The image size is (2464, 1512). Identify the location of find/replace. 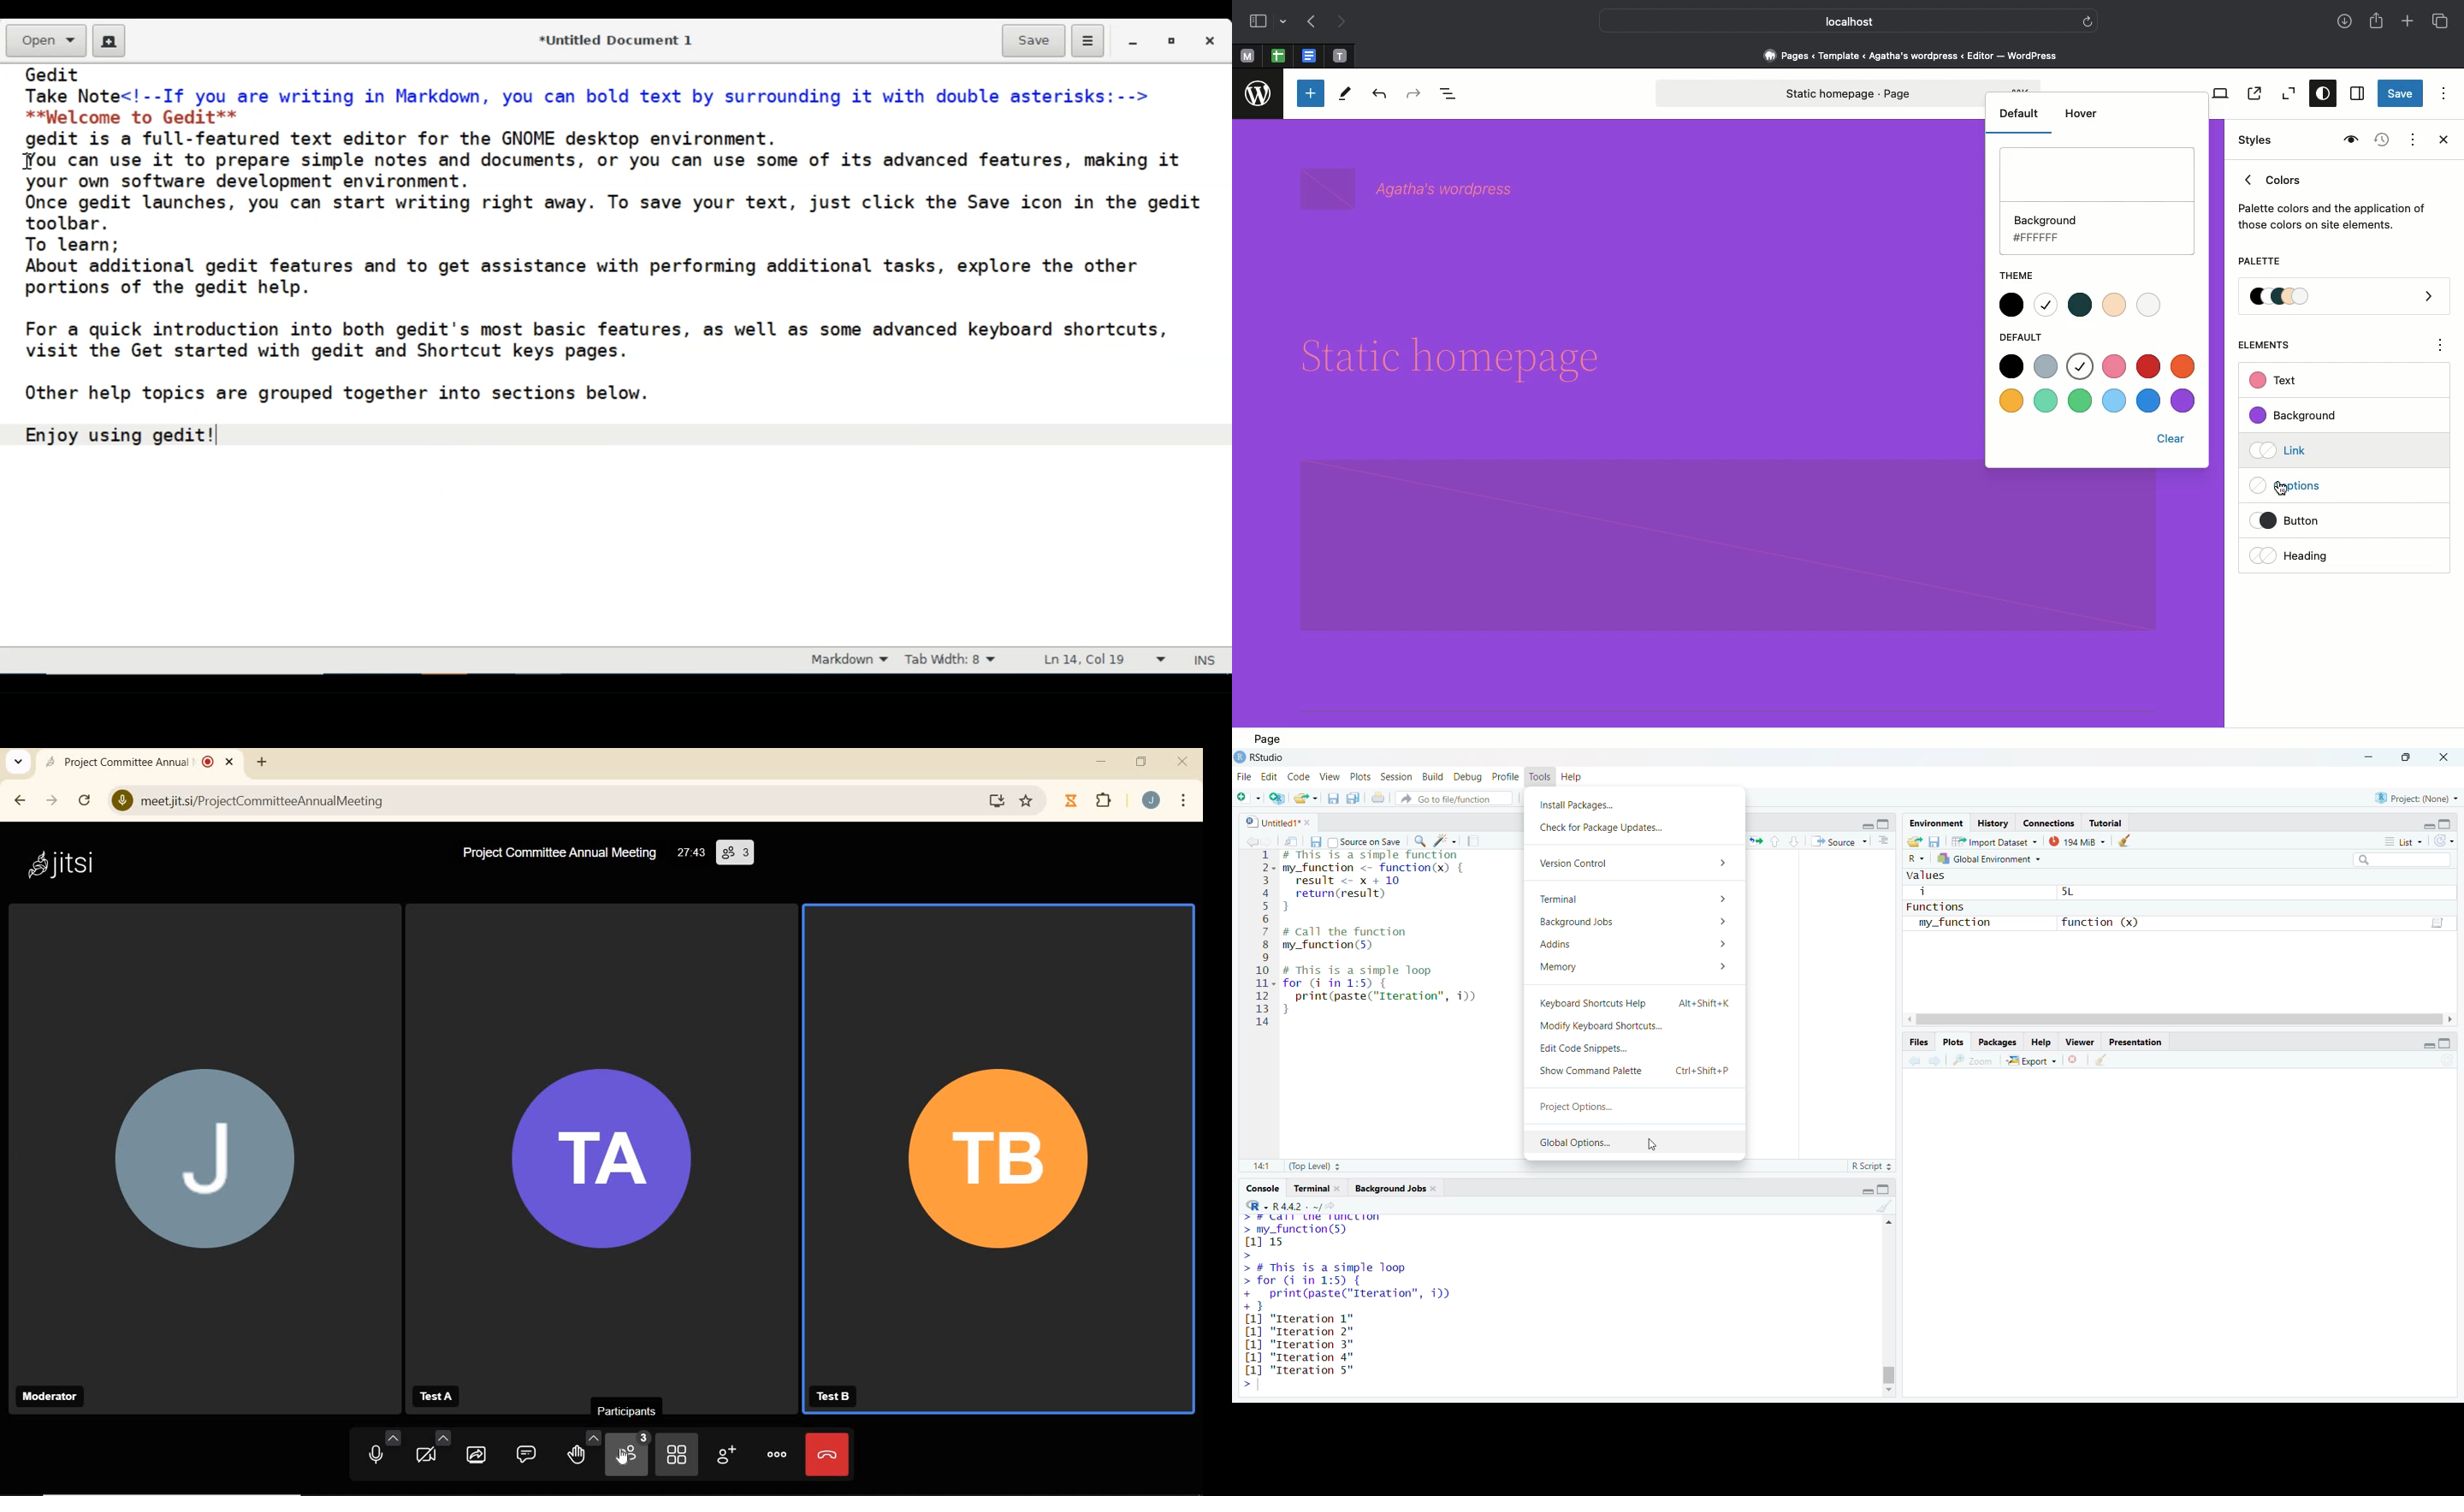
(1418, 841).